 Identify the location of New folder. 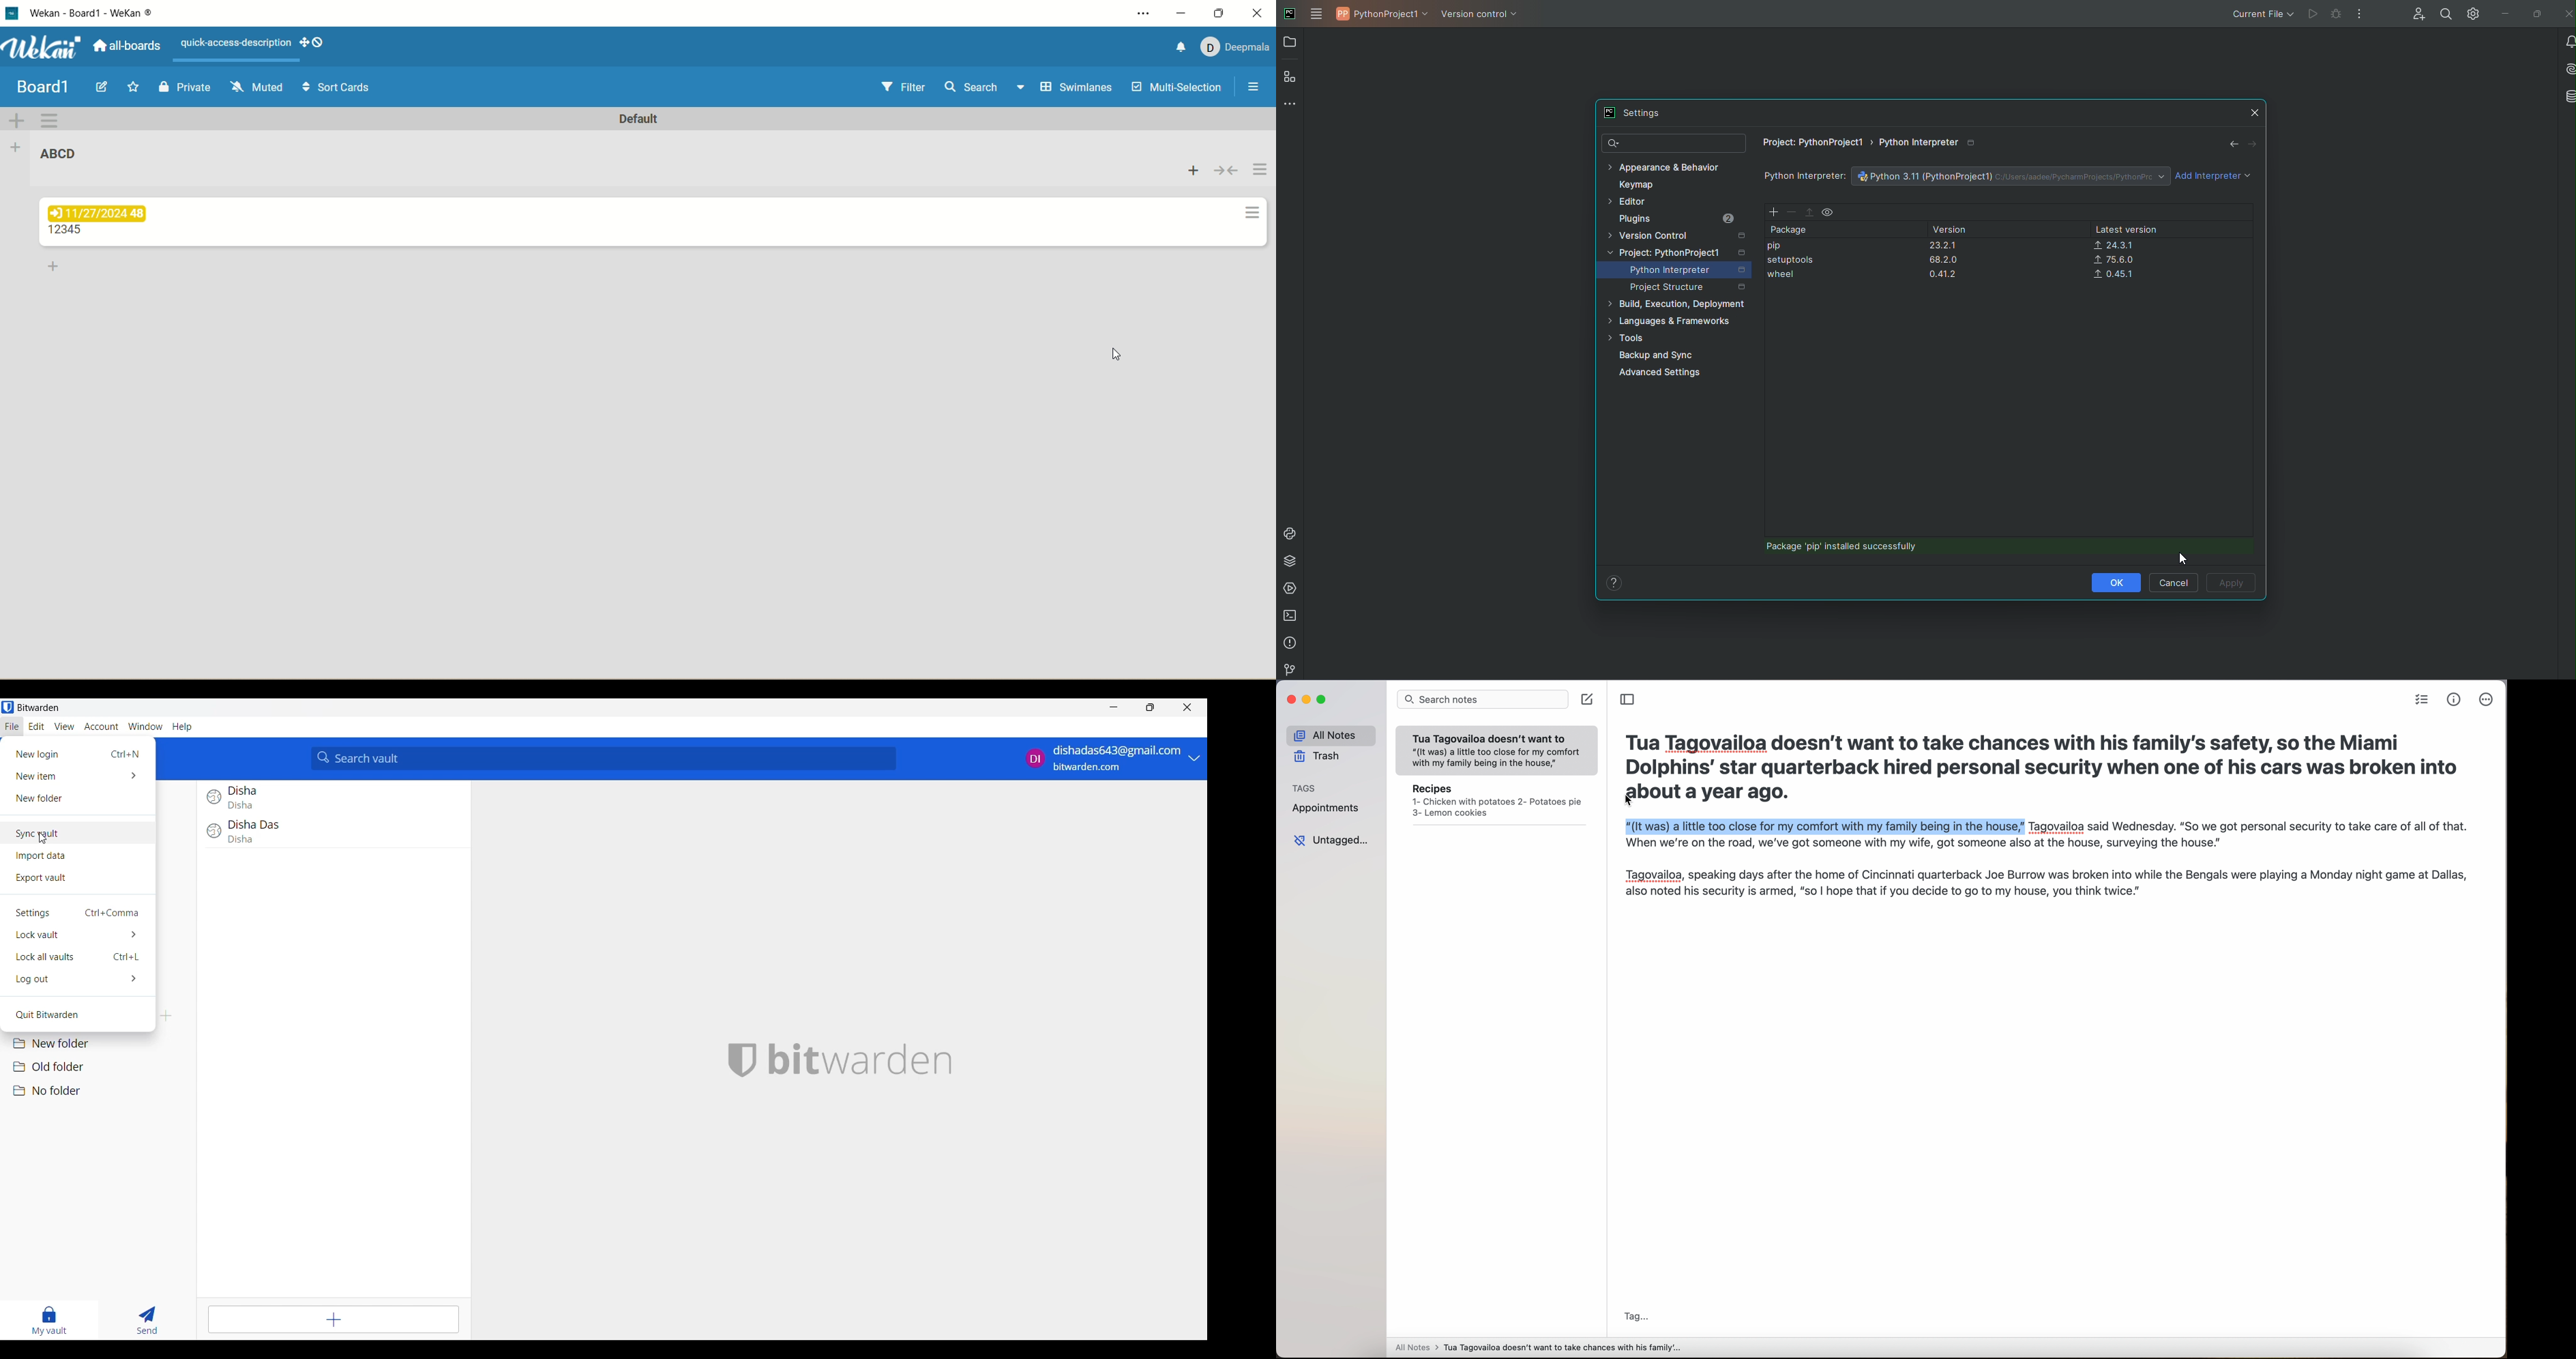
(77, 798).